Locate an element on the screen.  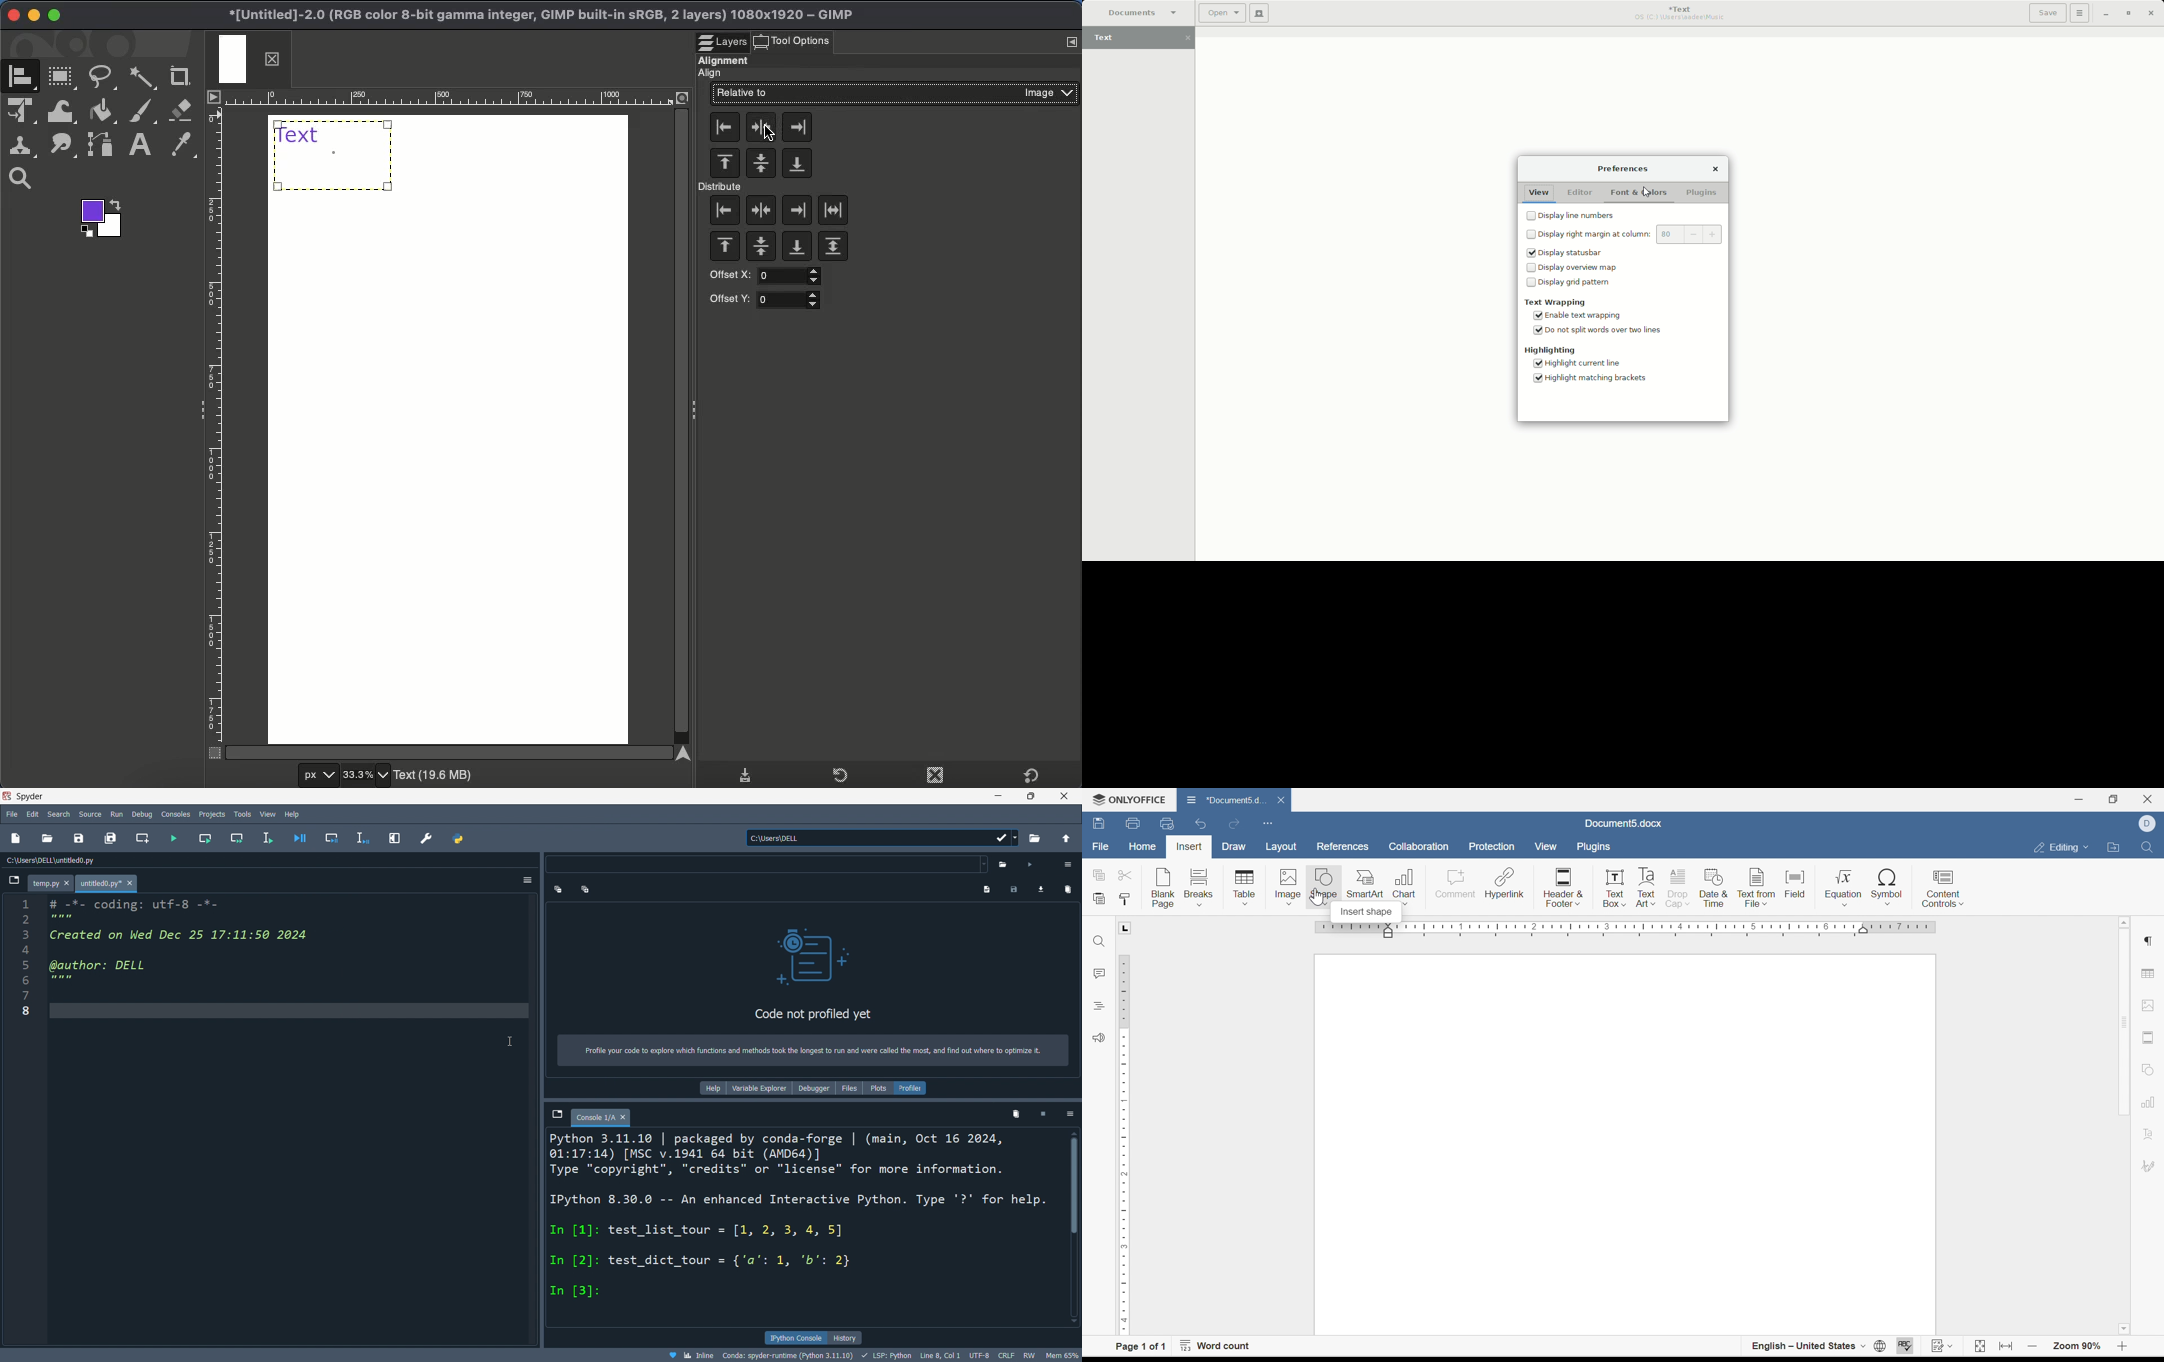
comment is located at coordinates (1456, 882).